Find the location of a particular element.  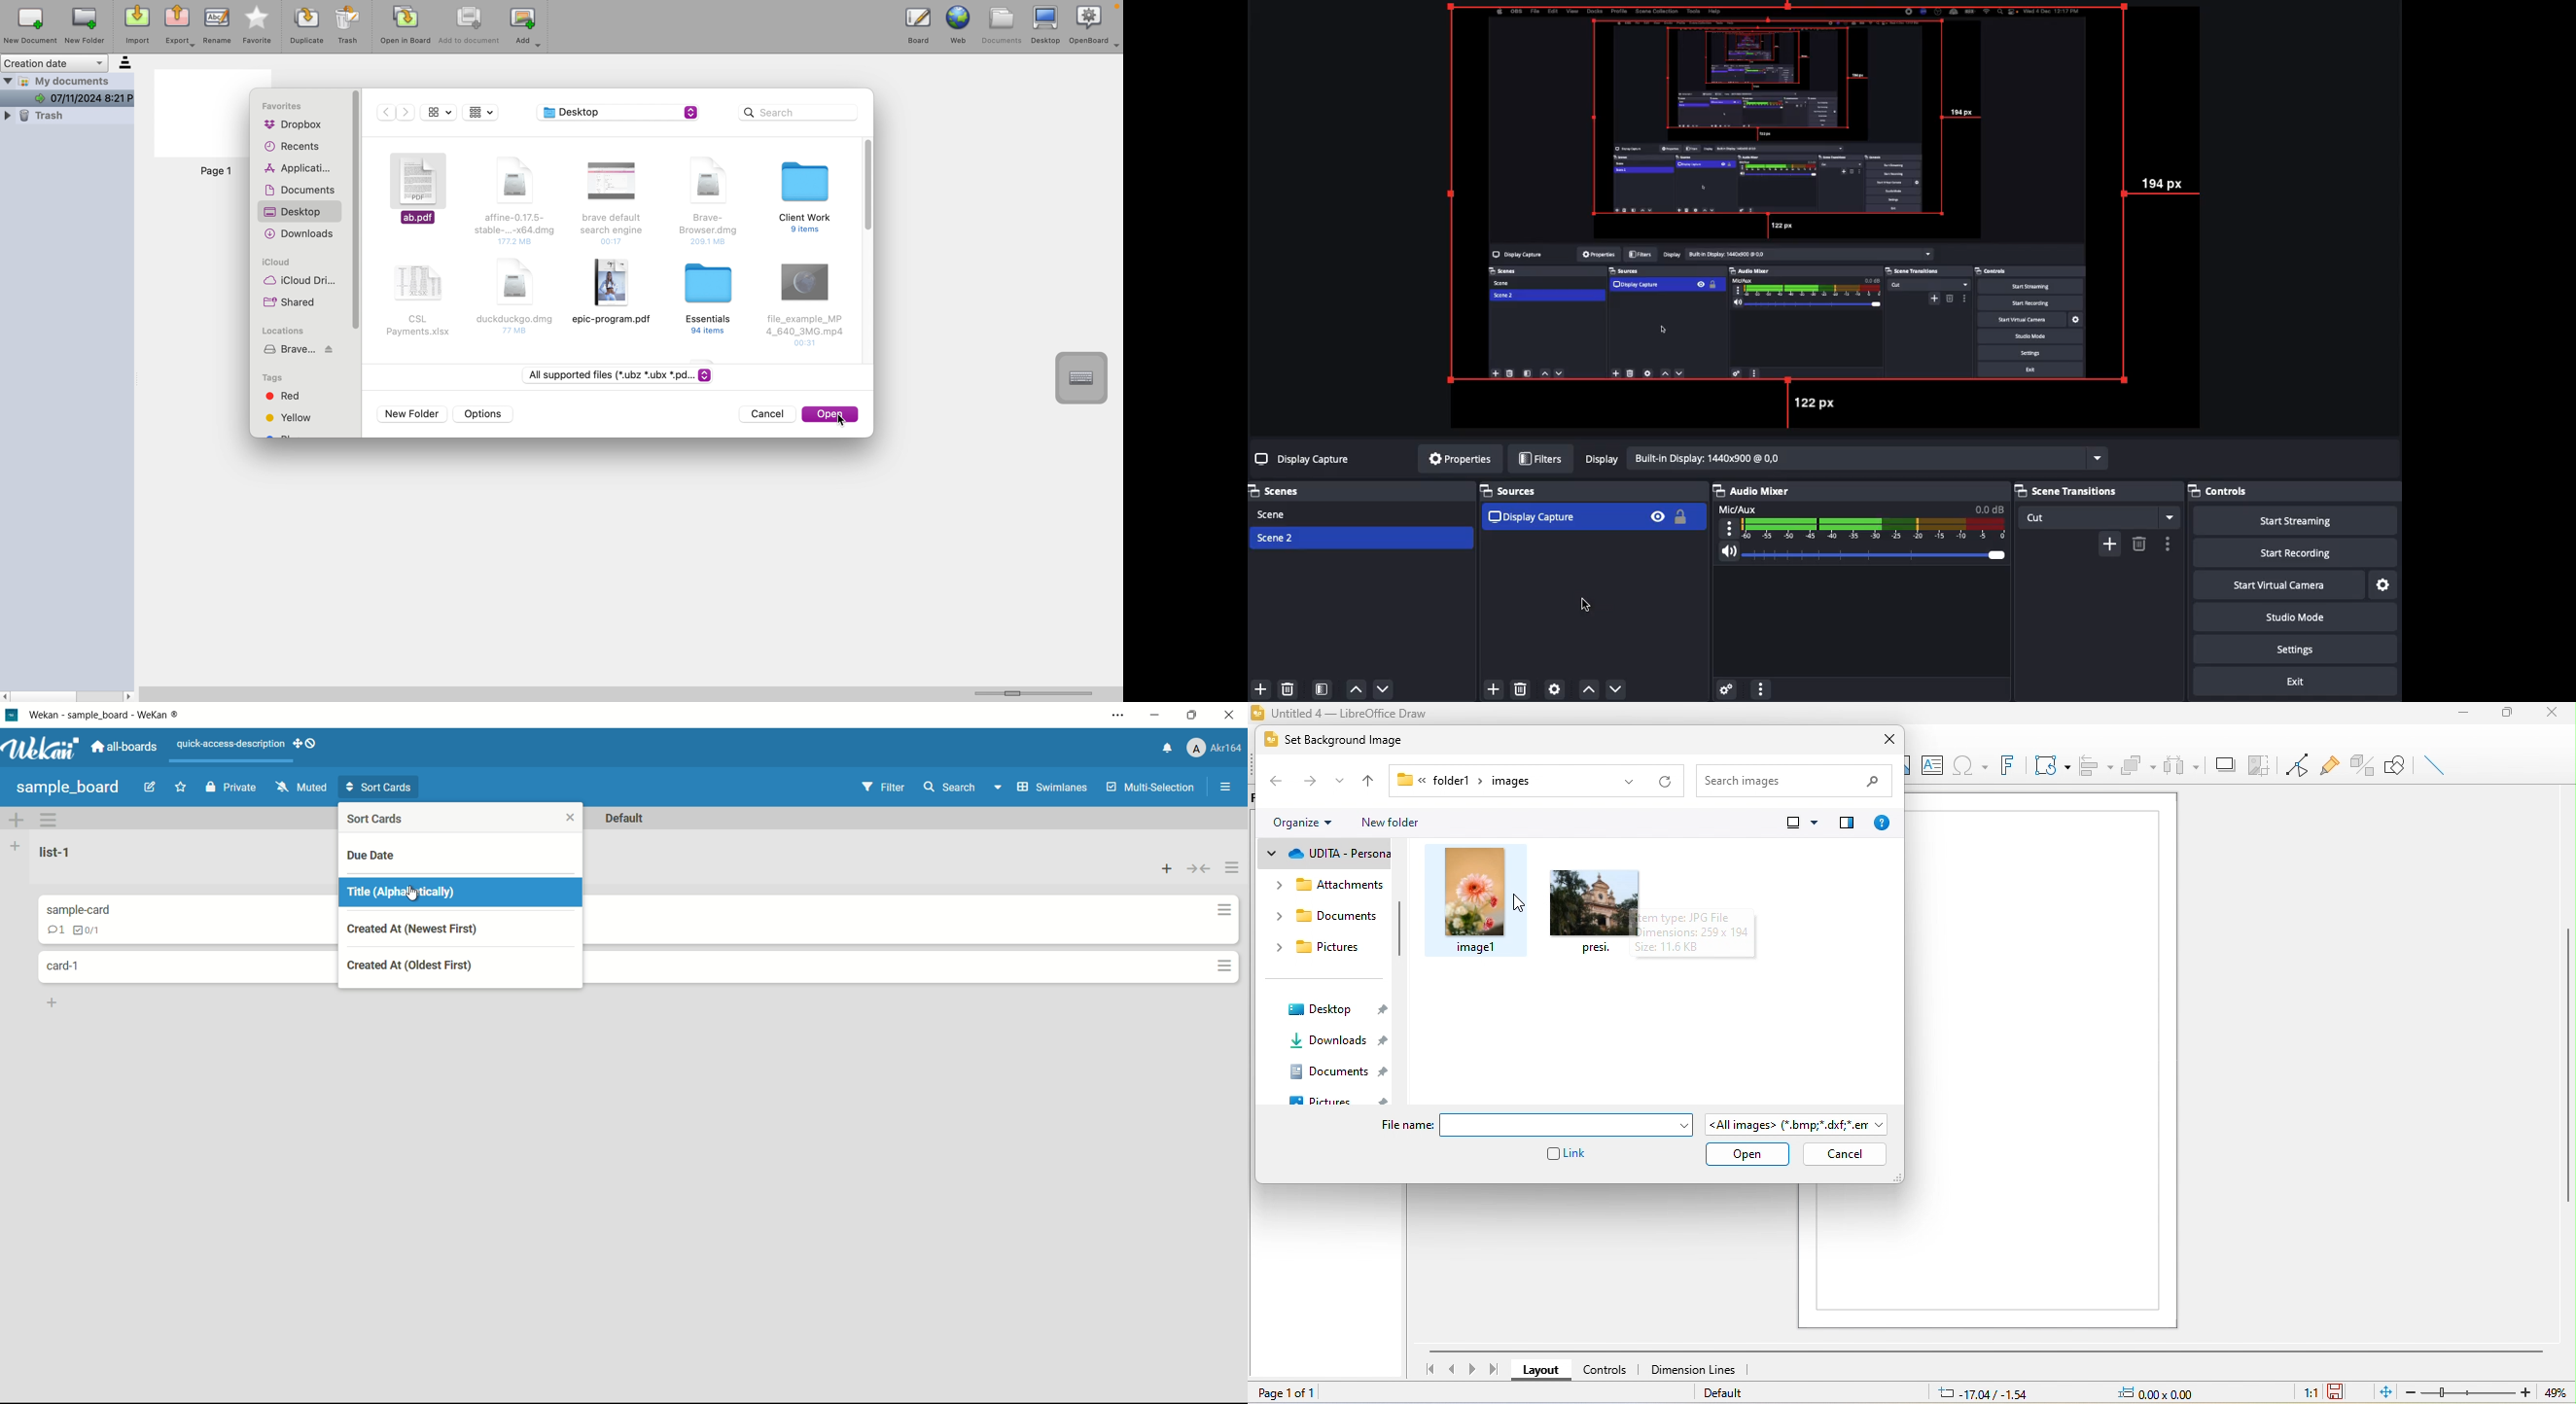

creation date is located at coordinates (69, 63).